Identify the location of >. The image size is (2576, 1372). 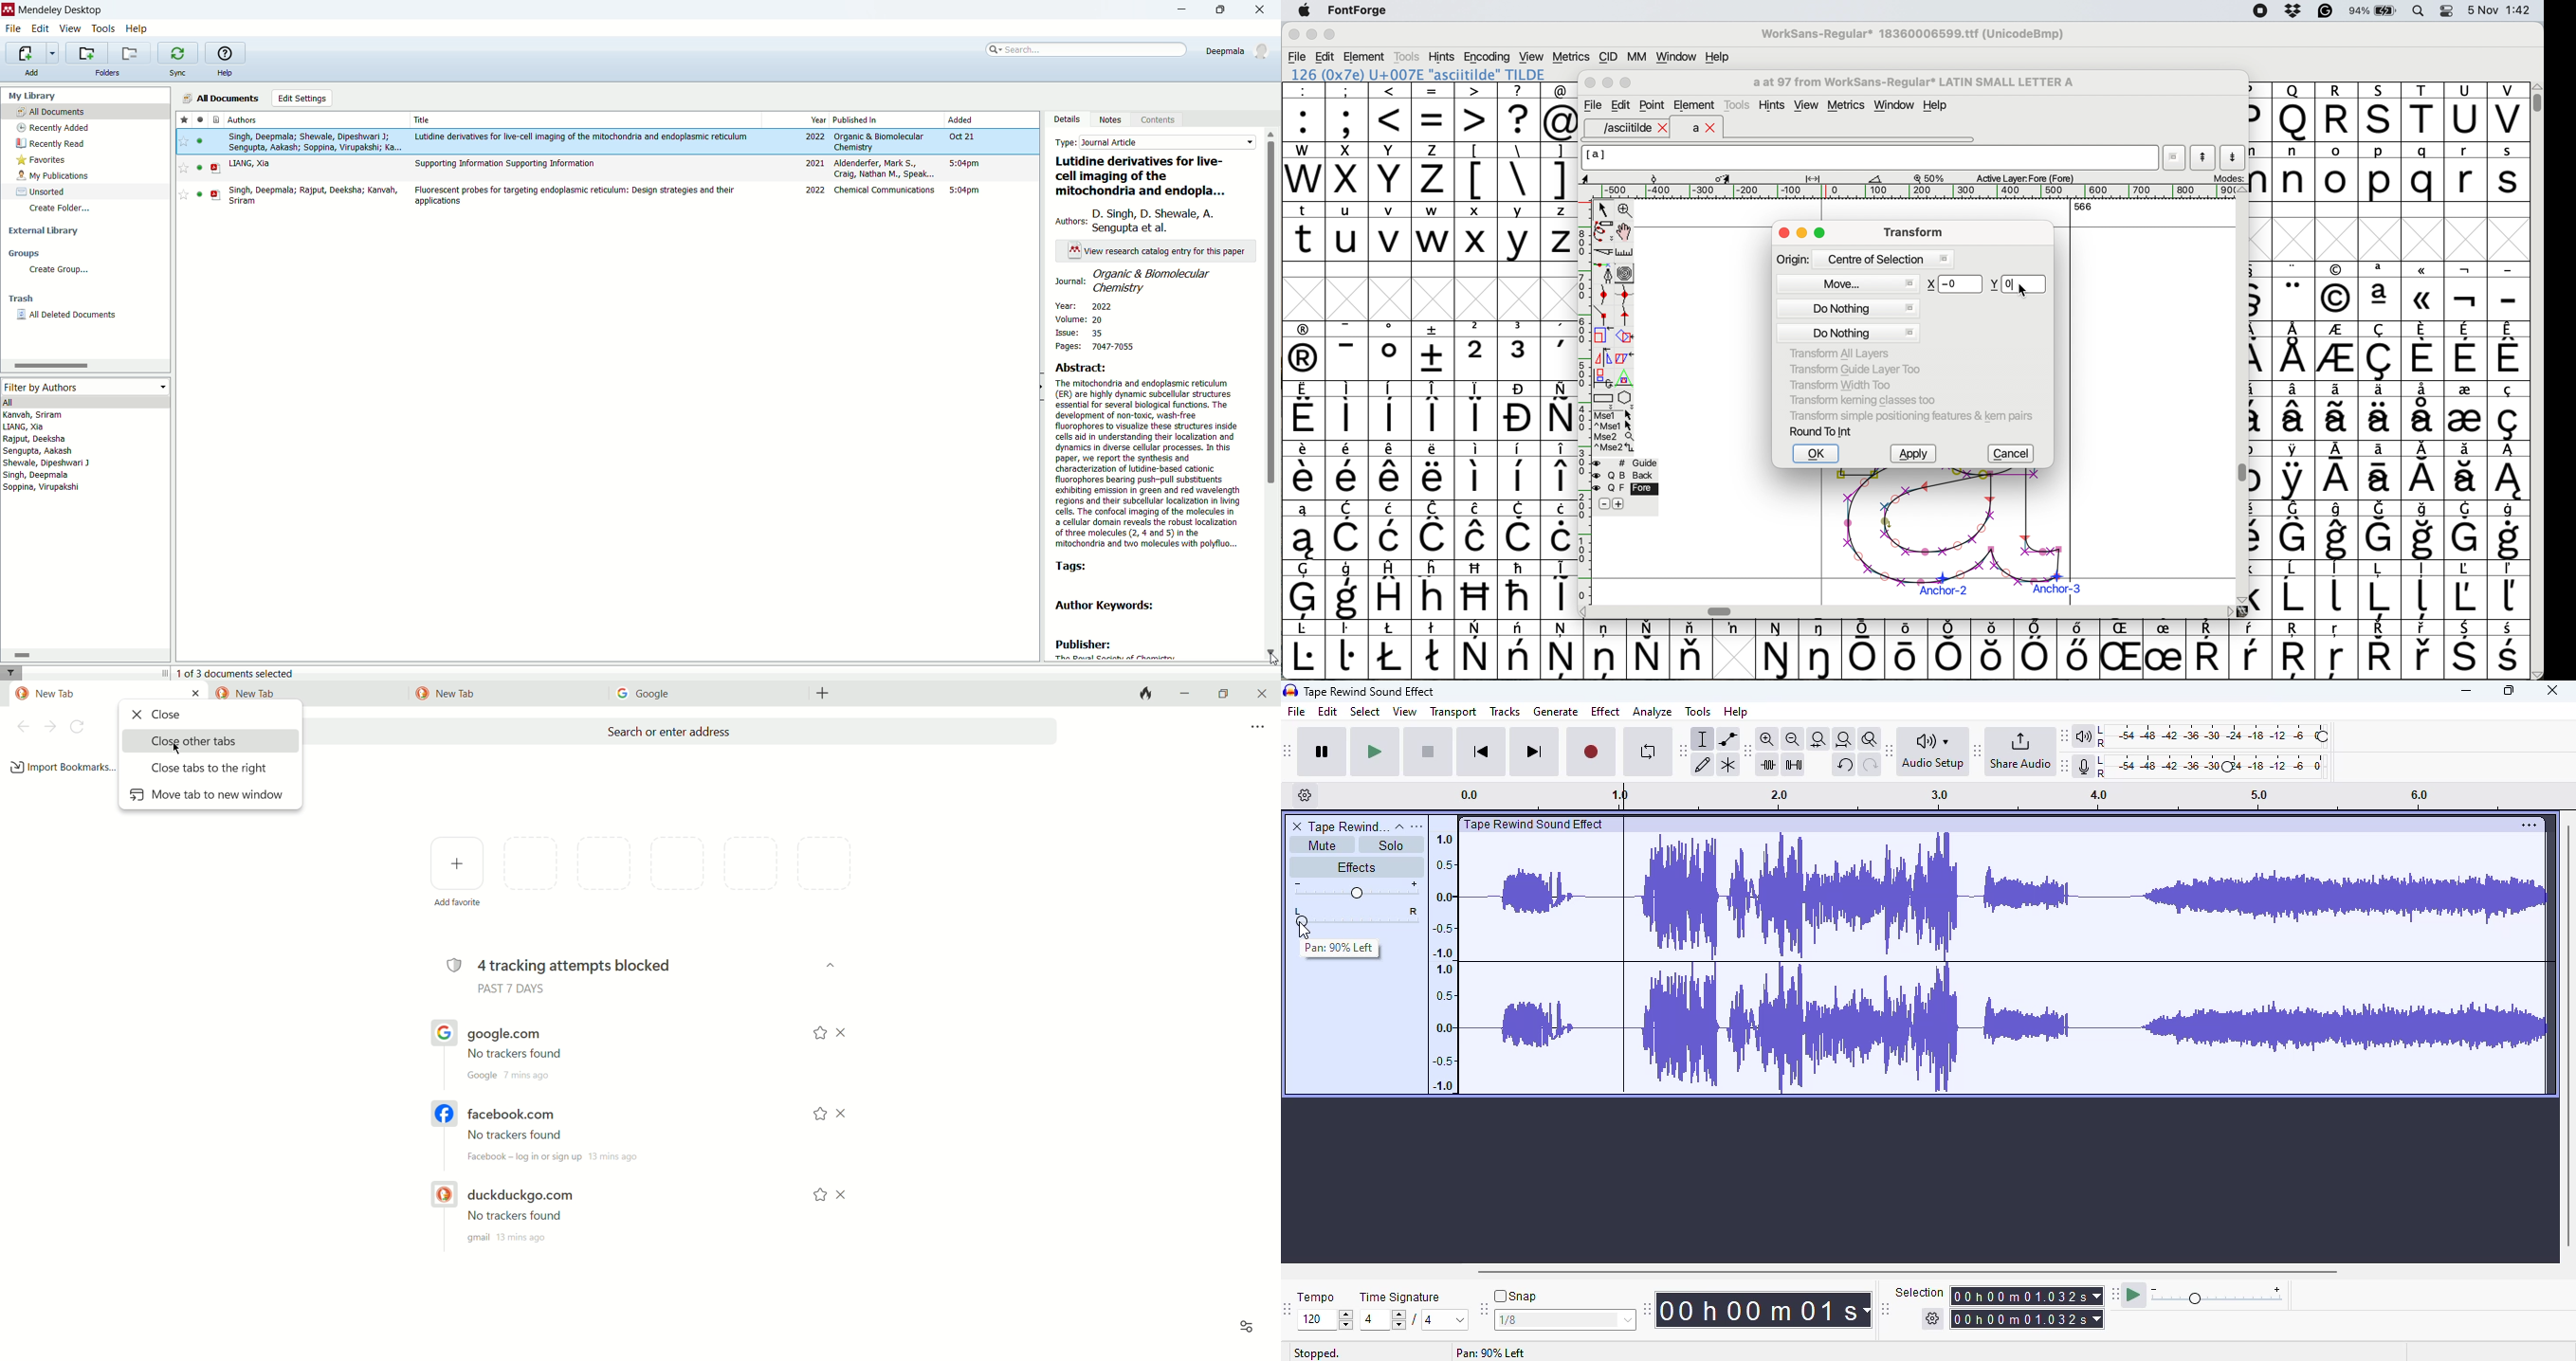
(1476, 112).